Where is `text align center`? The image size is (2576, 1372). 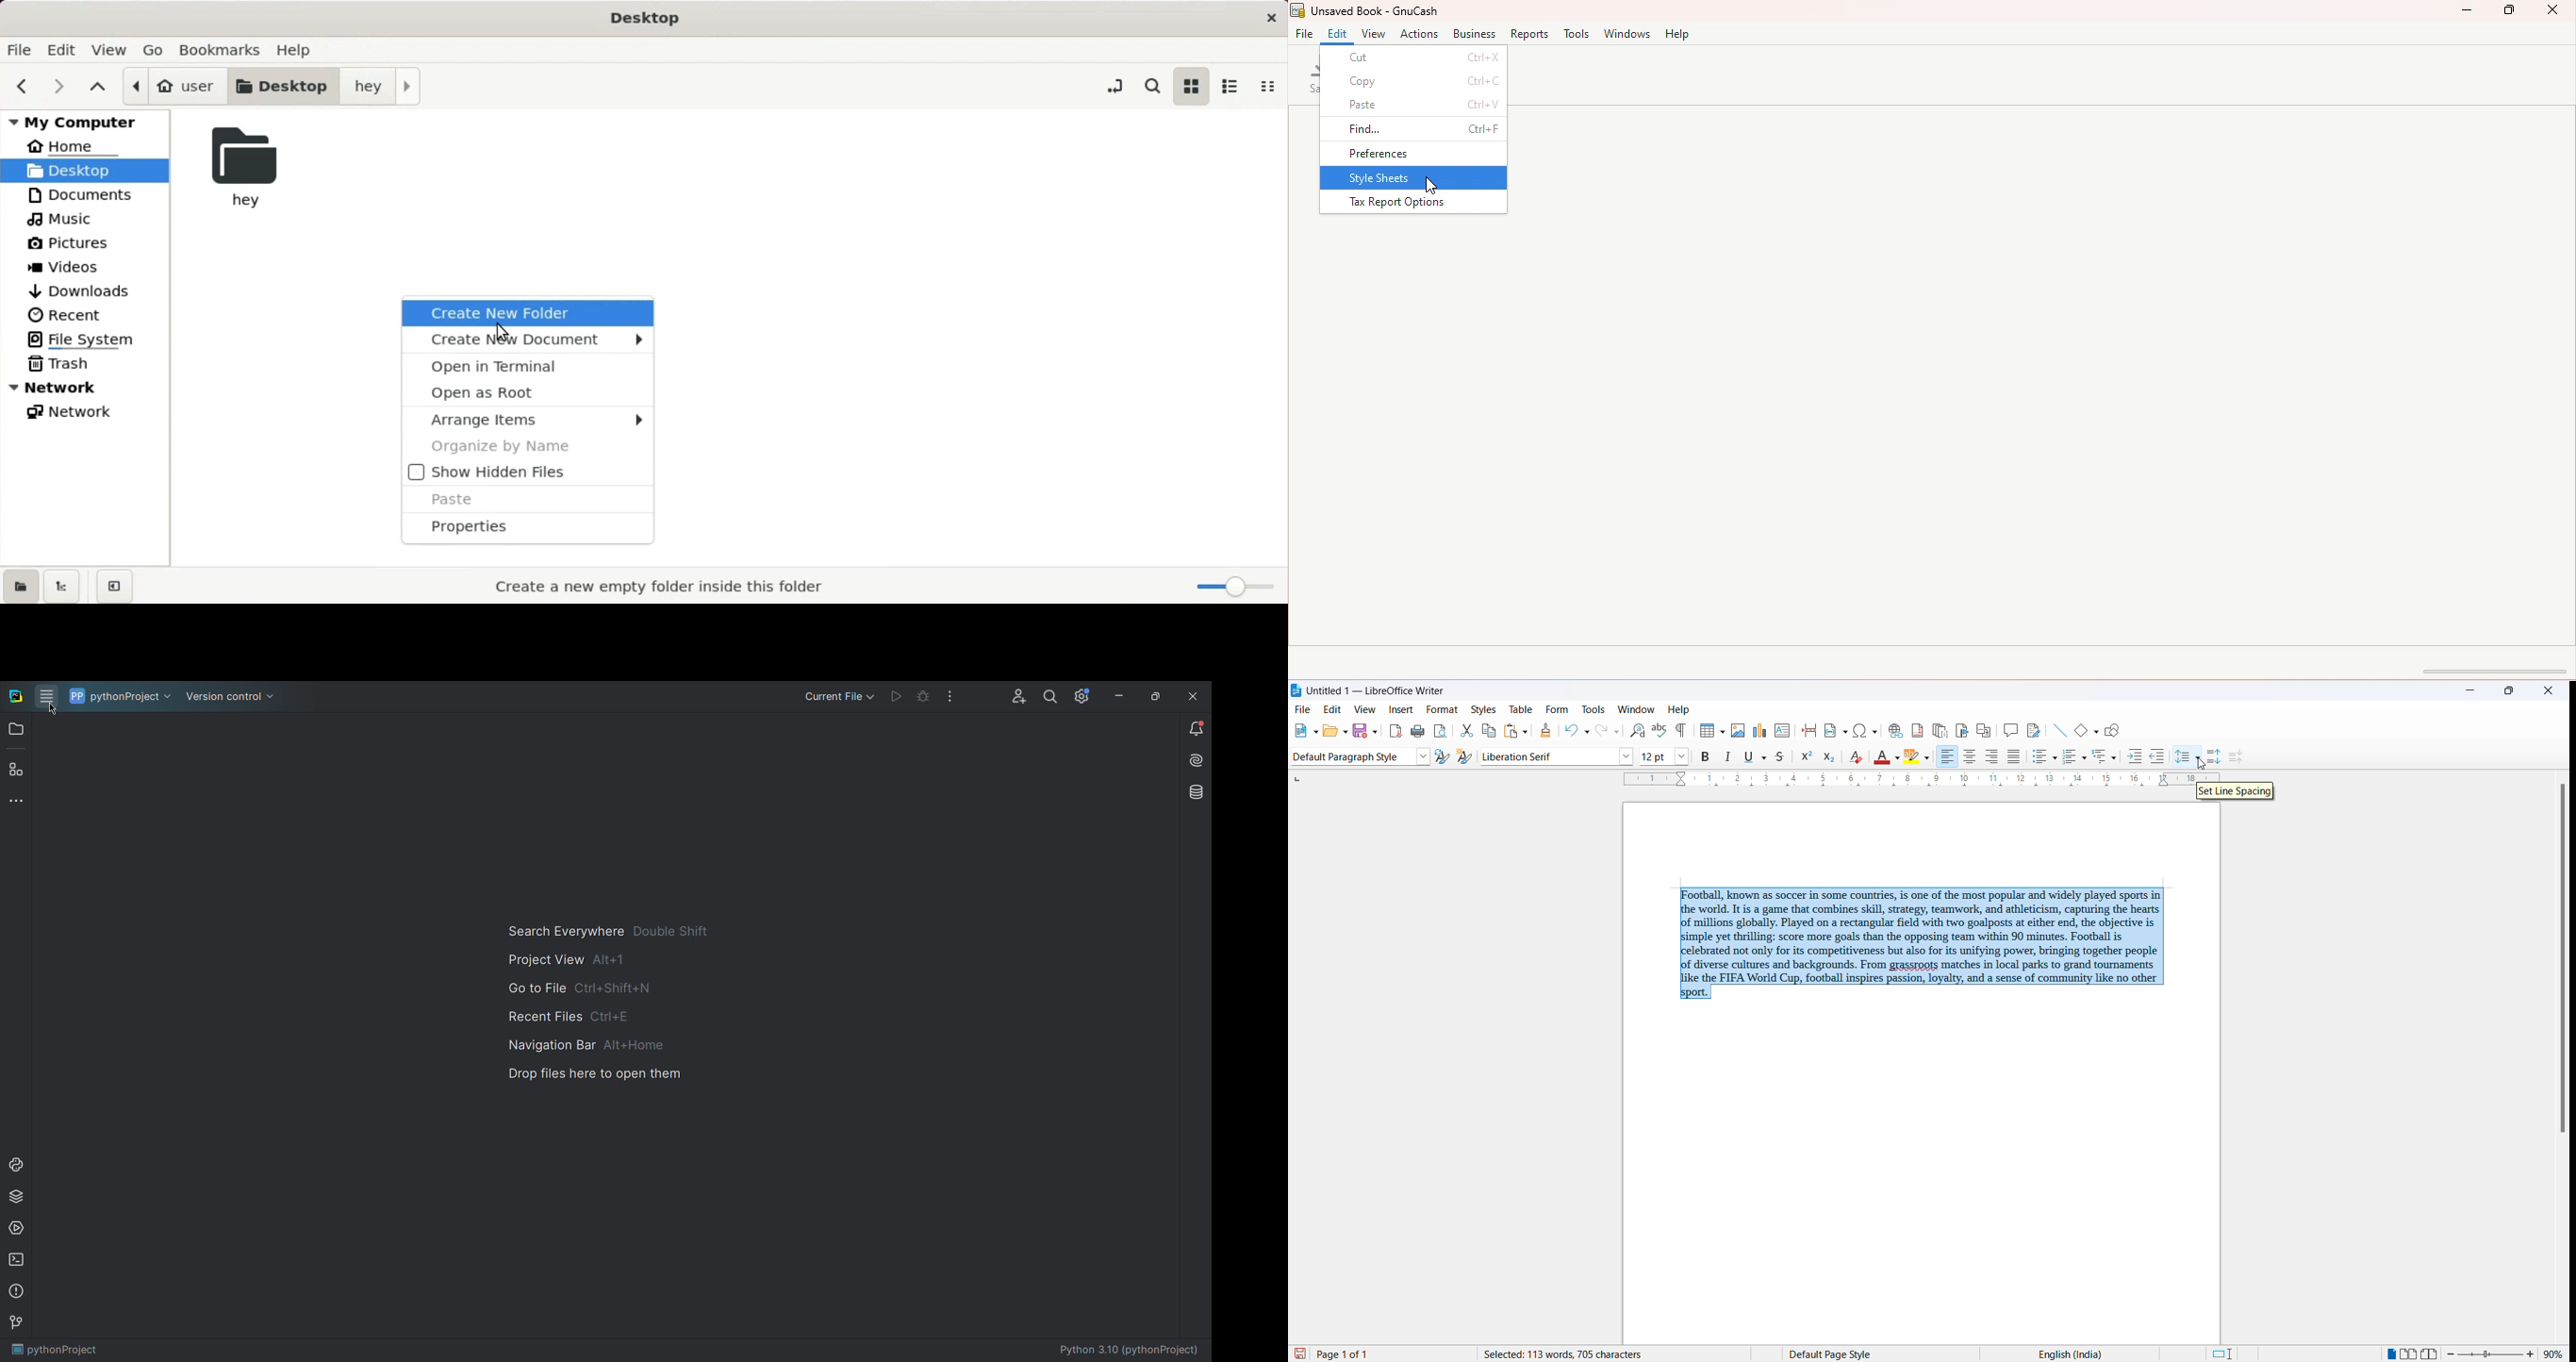 text align center is located at coordinates (1970, 757).